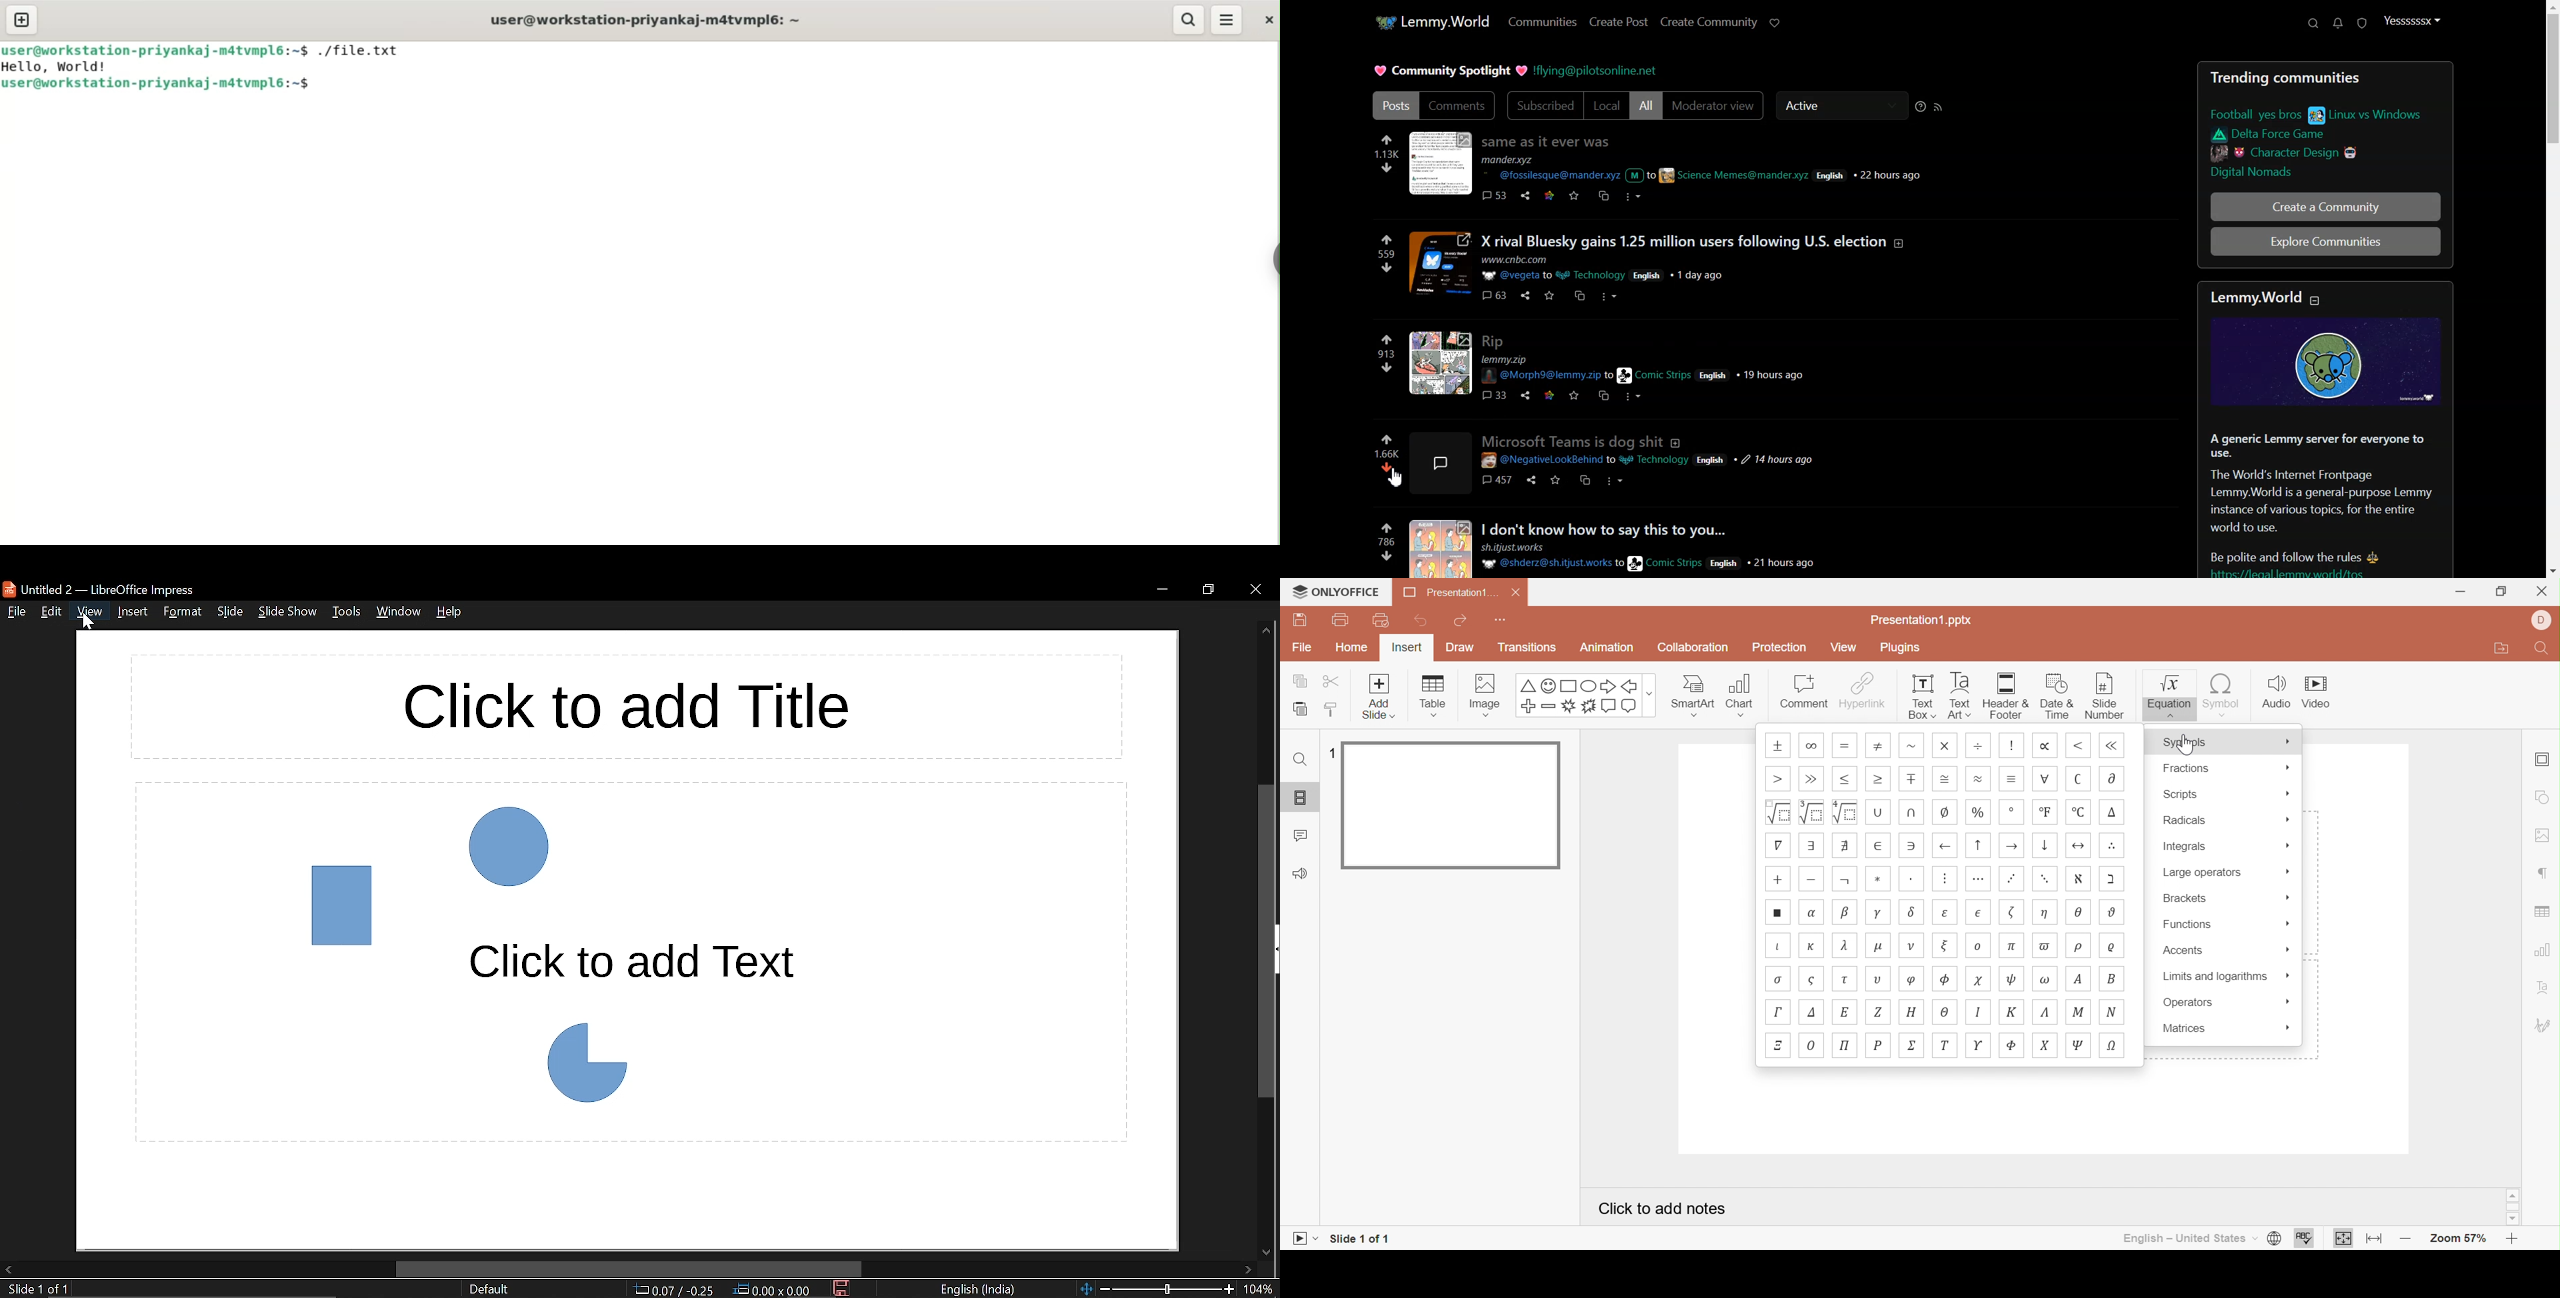 The width and height of the screenshot is (2576, 1316). What do you see at coordinates (182, 615) in the screenshot?
I see `Format` at bounding box center [182, 615].